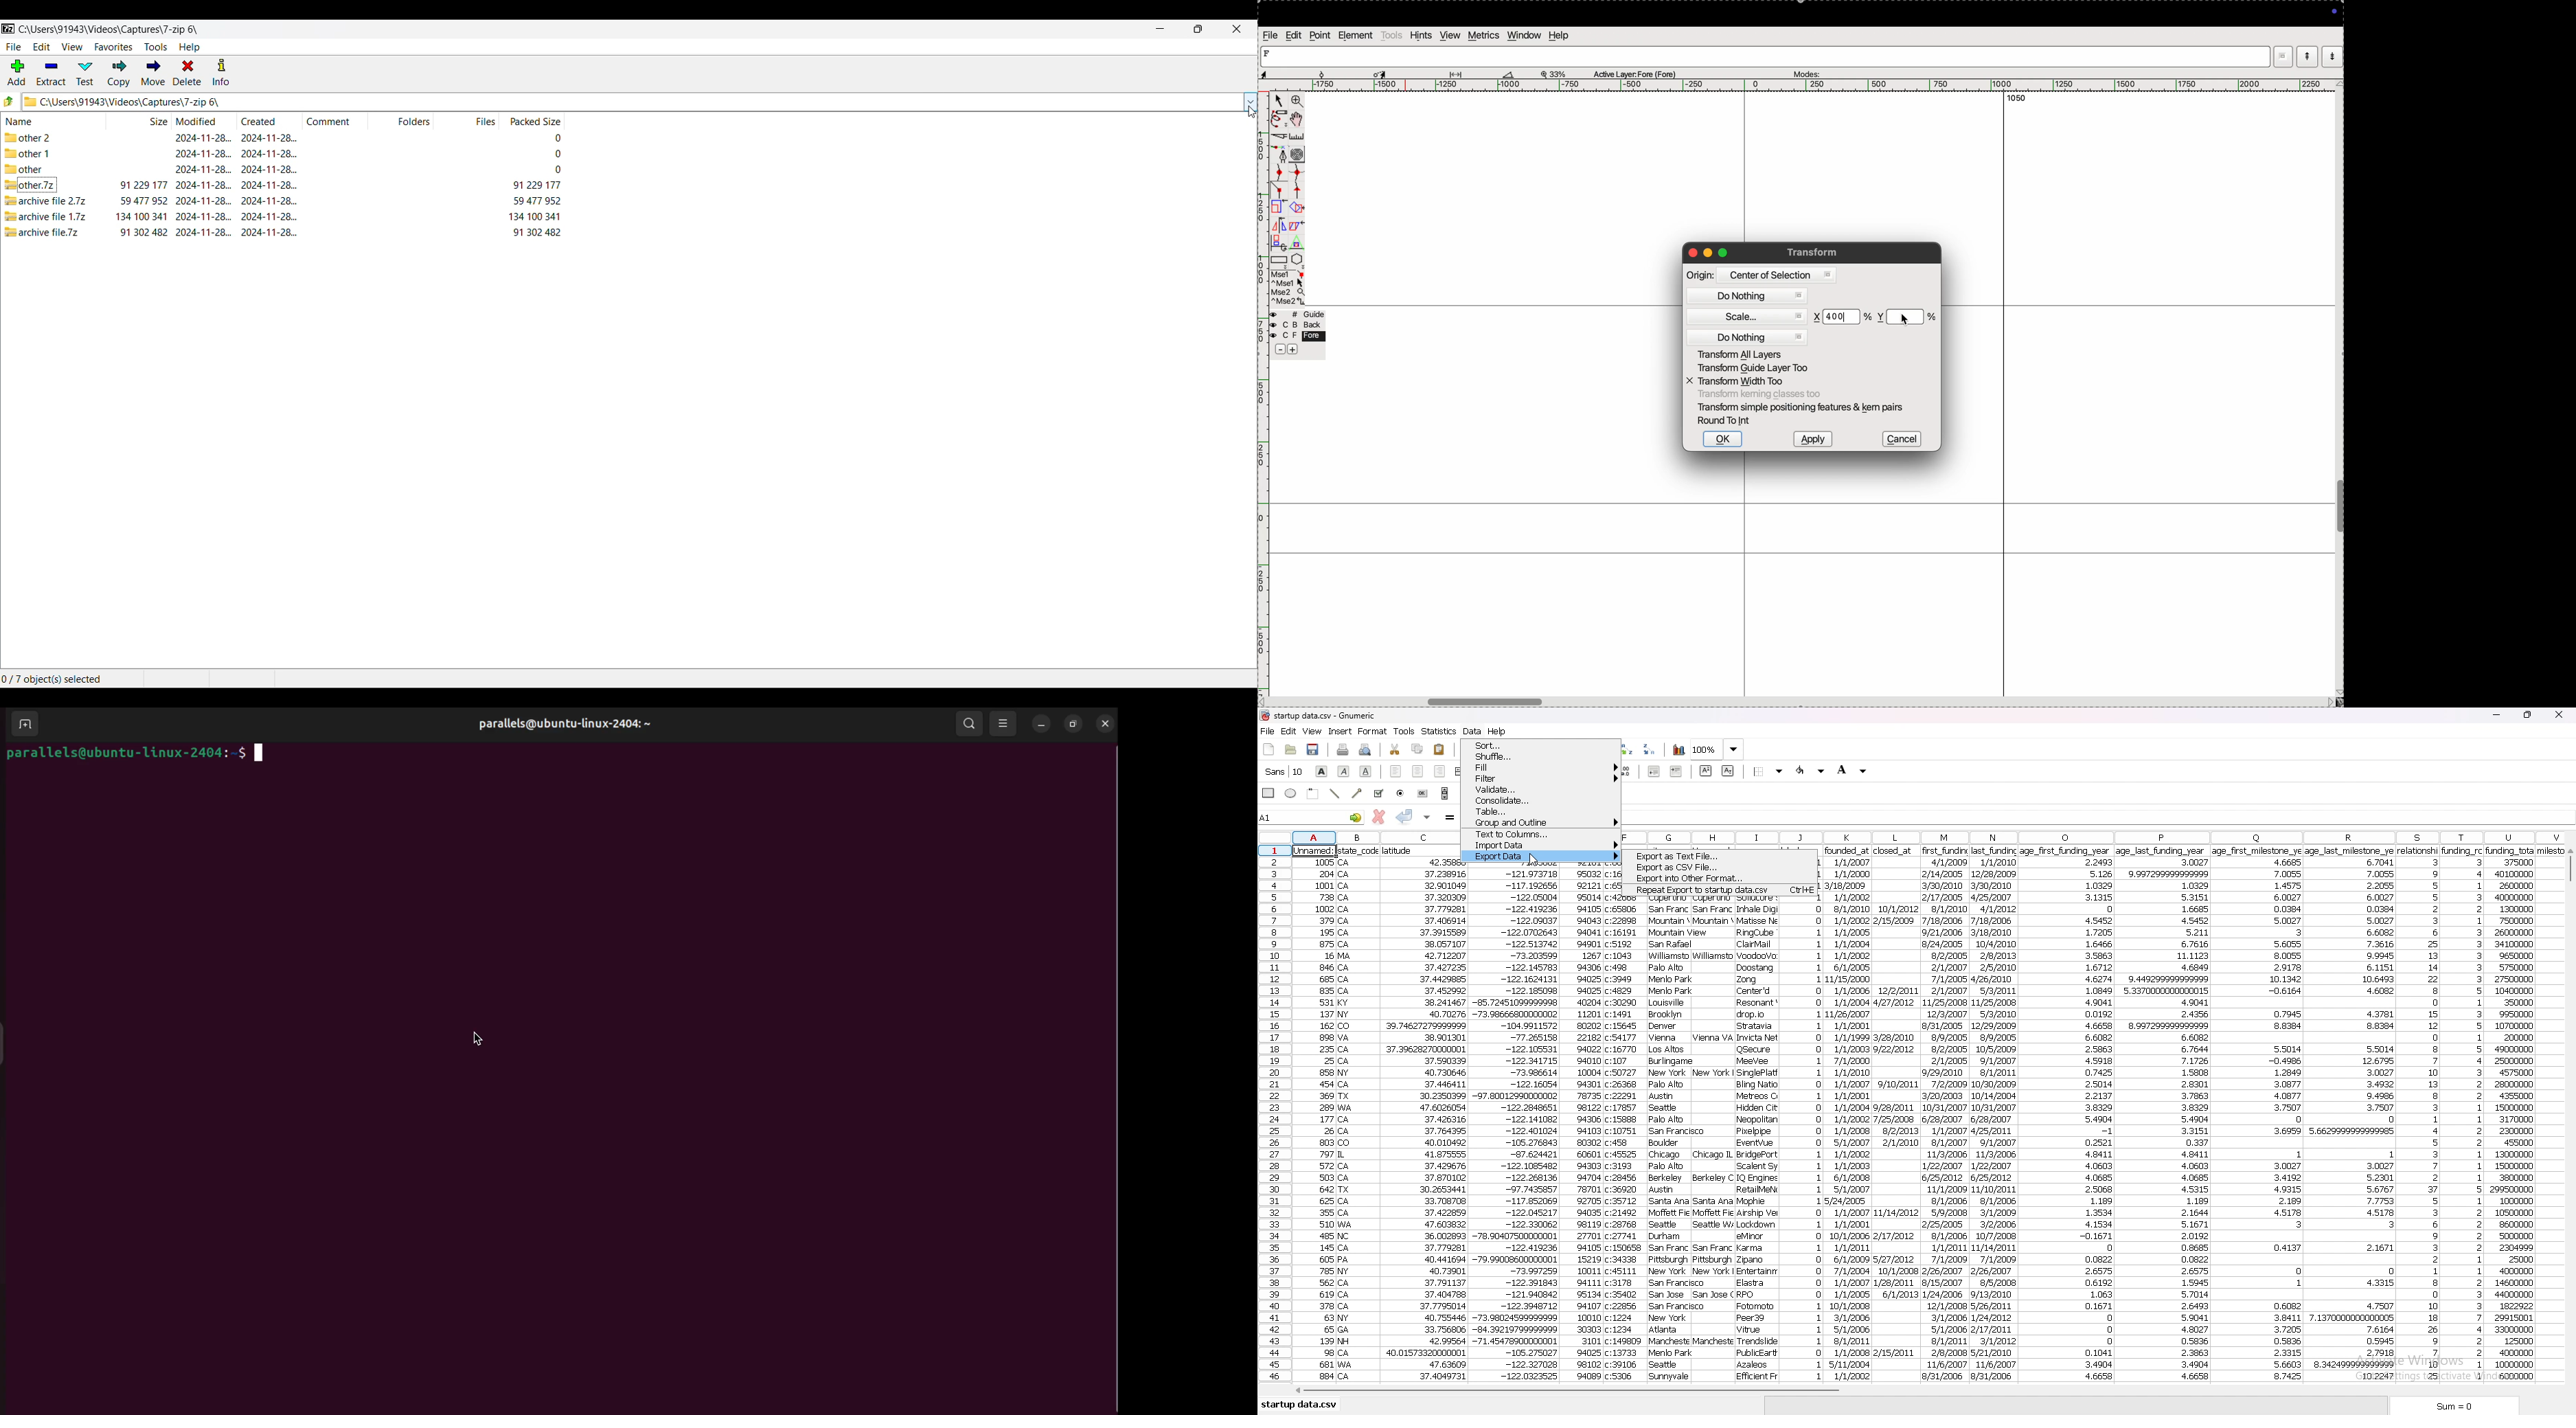  What do you see at coordinates (1627, 749) in the screenshot?
I see `sort ascending` at bounding box center [1627, 749].